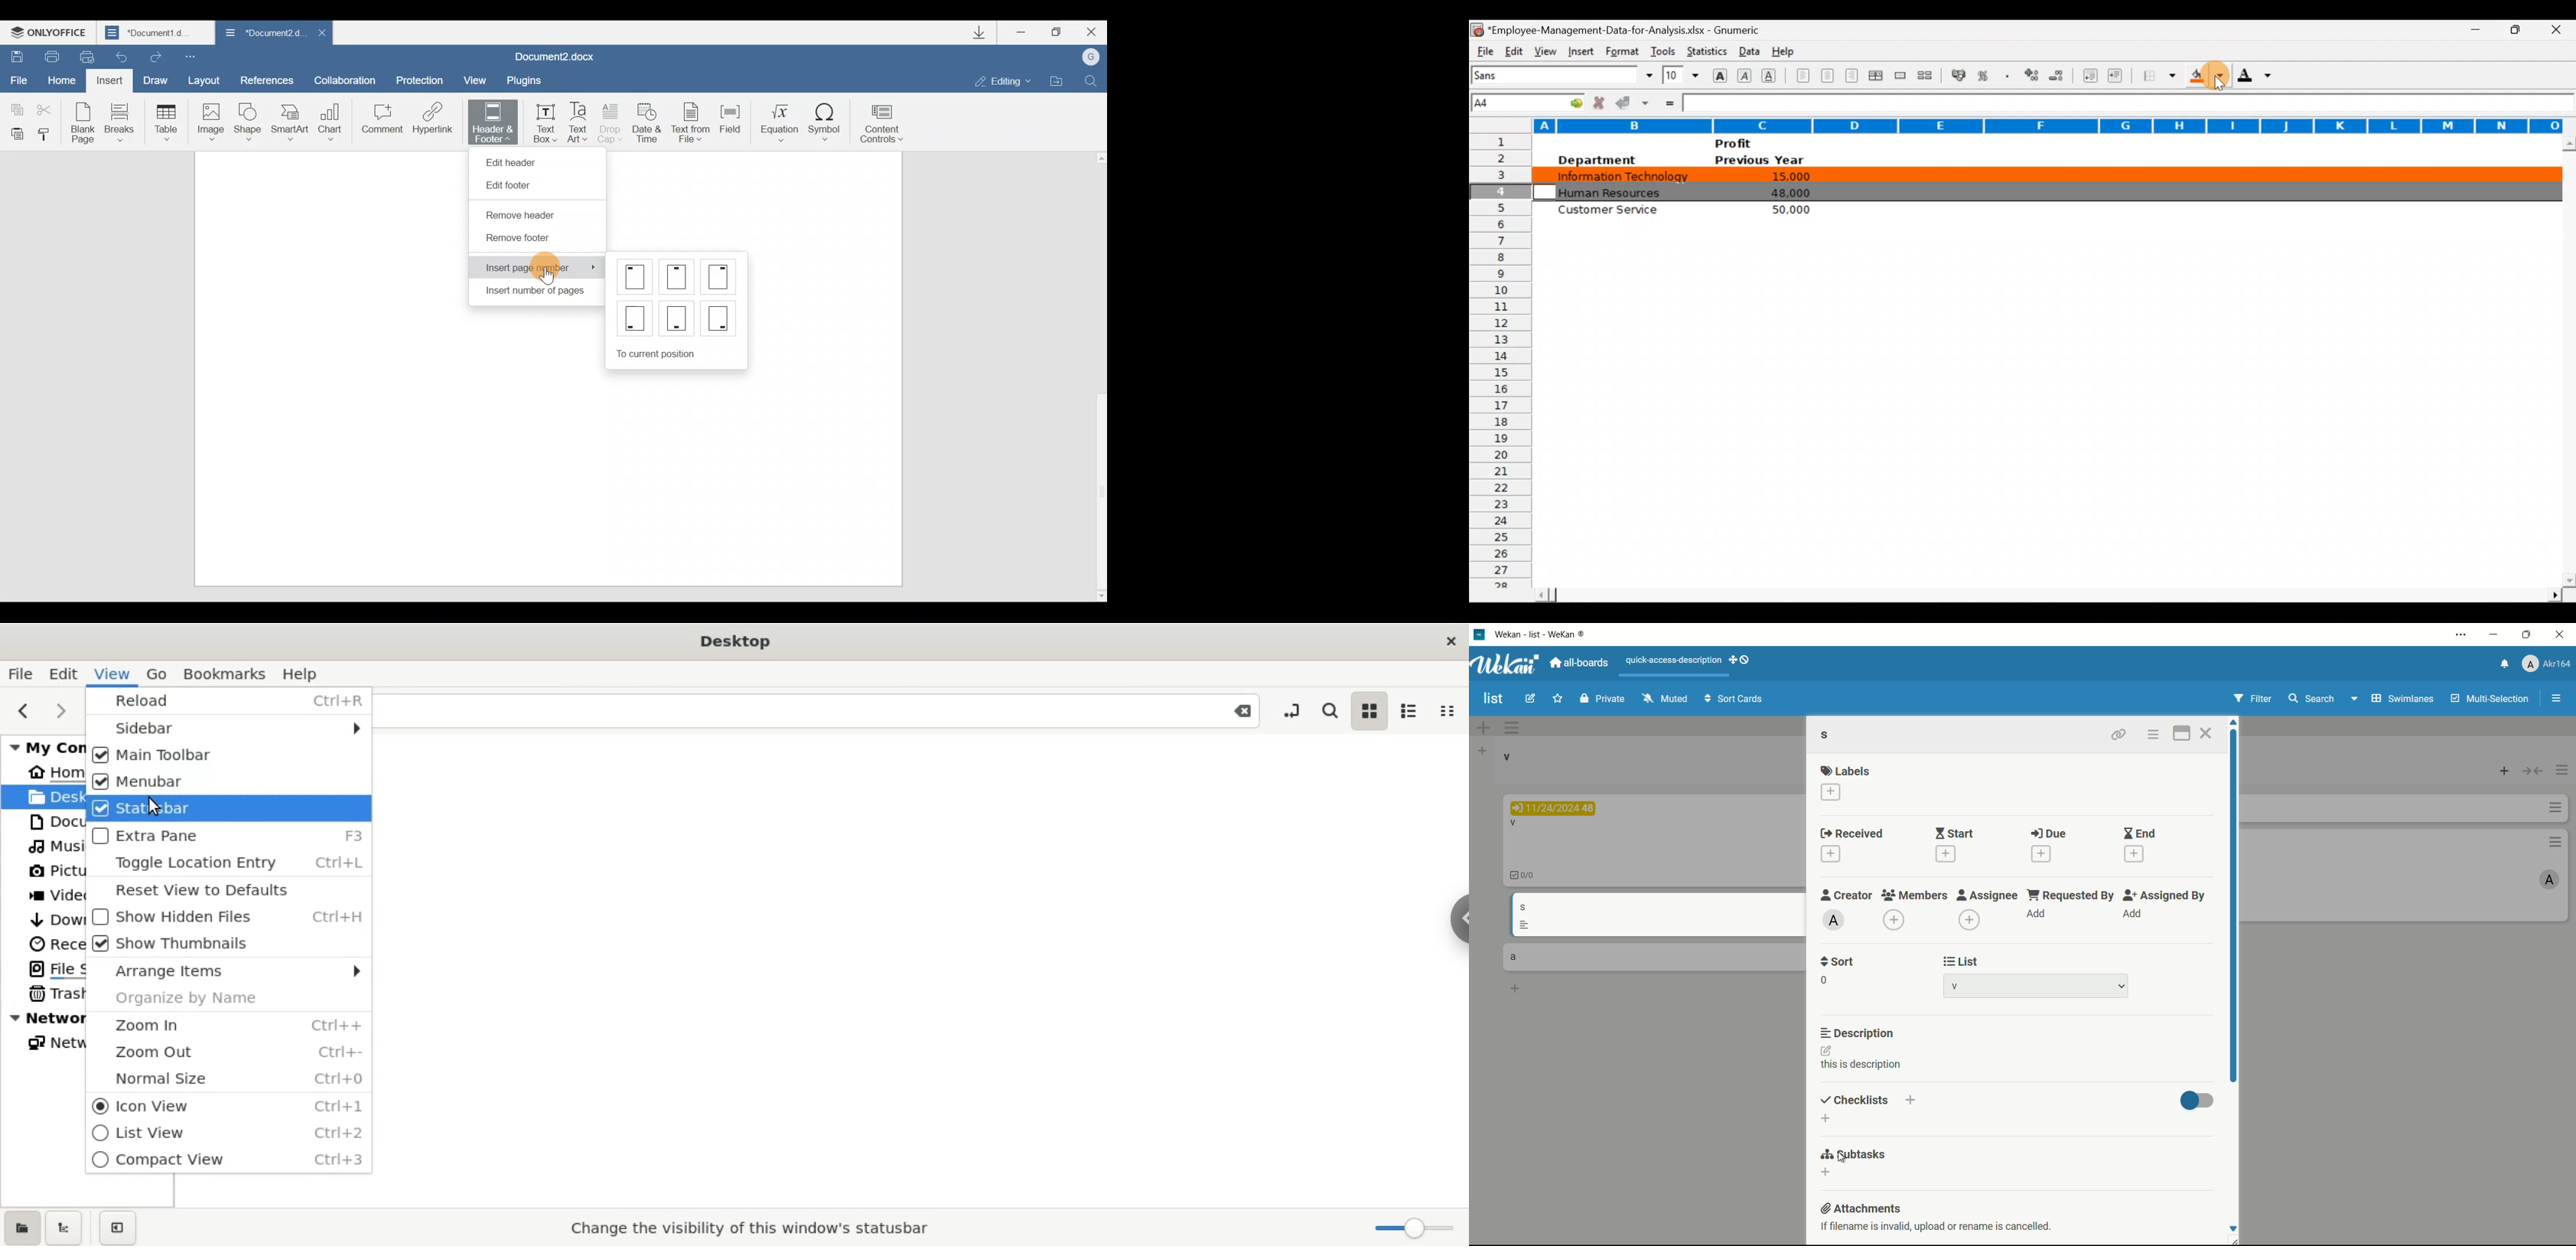 This screenshot has width=2576, height=1260. What do you see at coordinates (29, 711) in the screenshot?
I see `previous` at bounding box center [29, 711].